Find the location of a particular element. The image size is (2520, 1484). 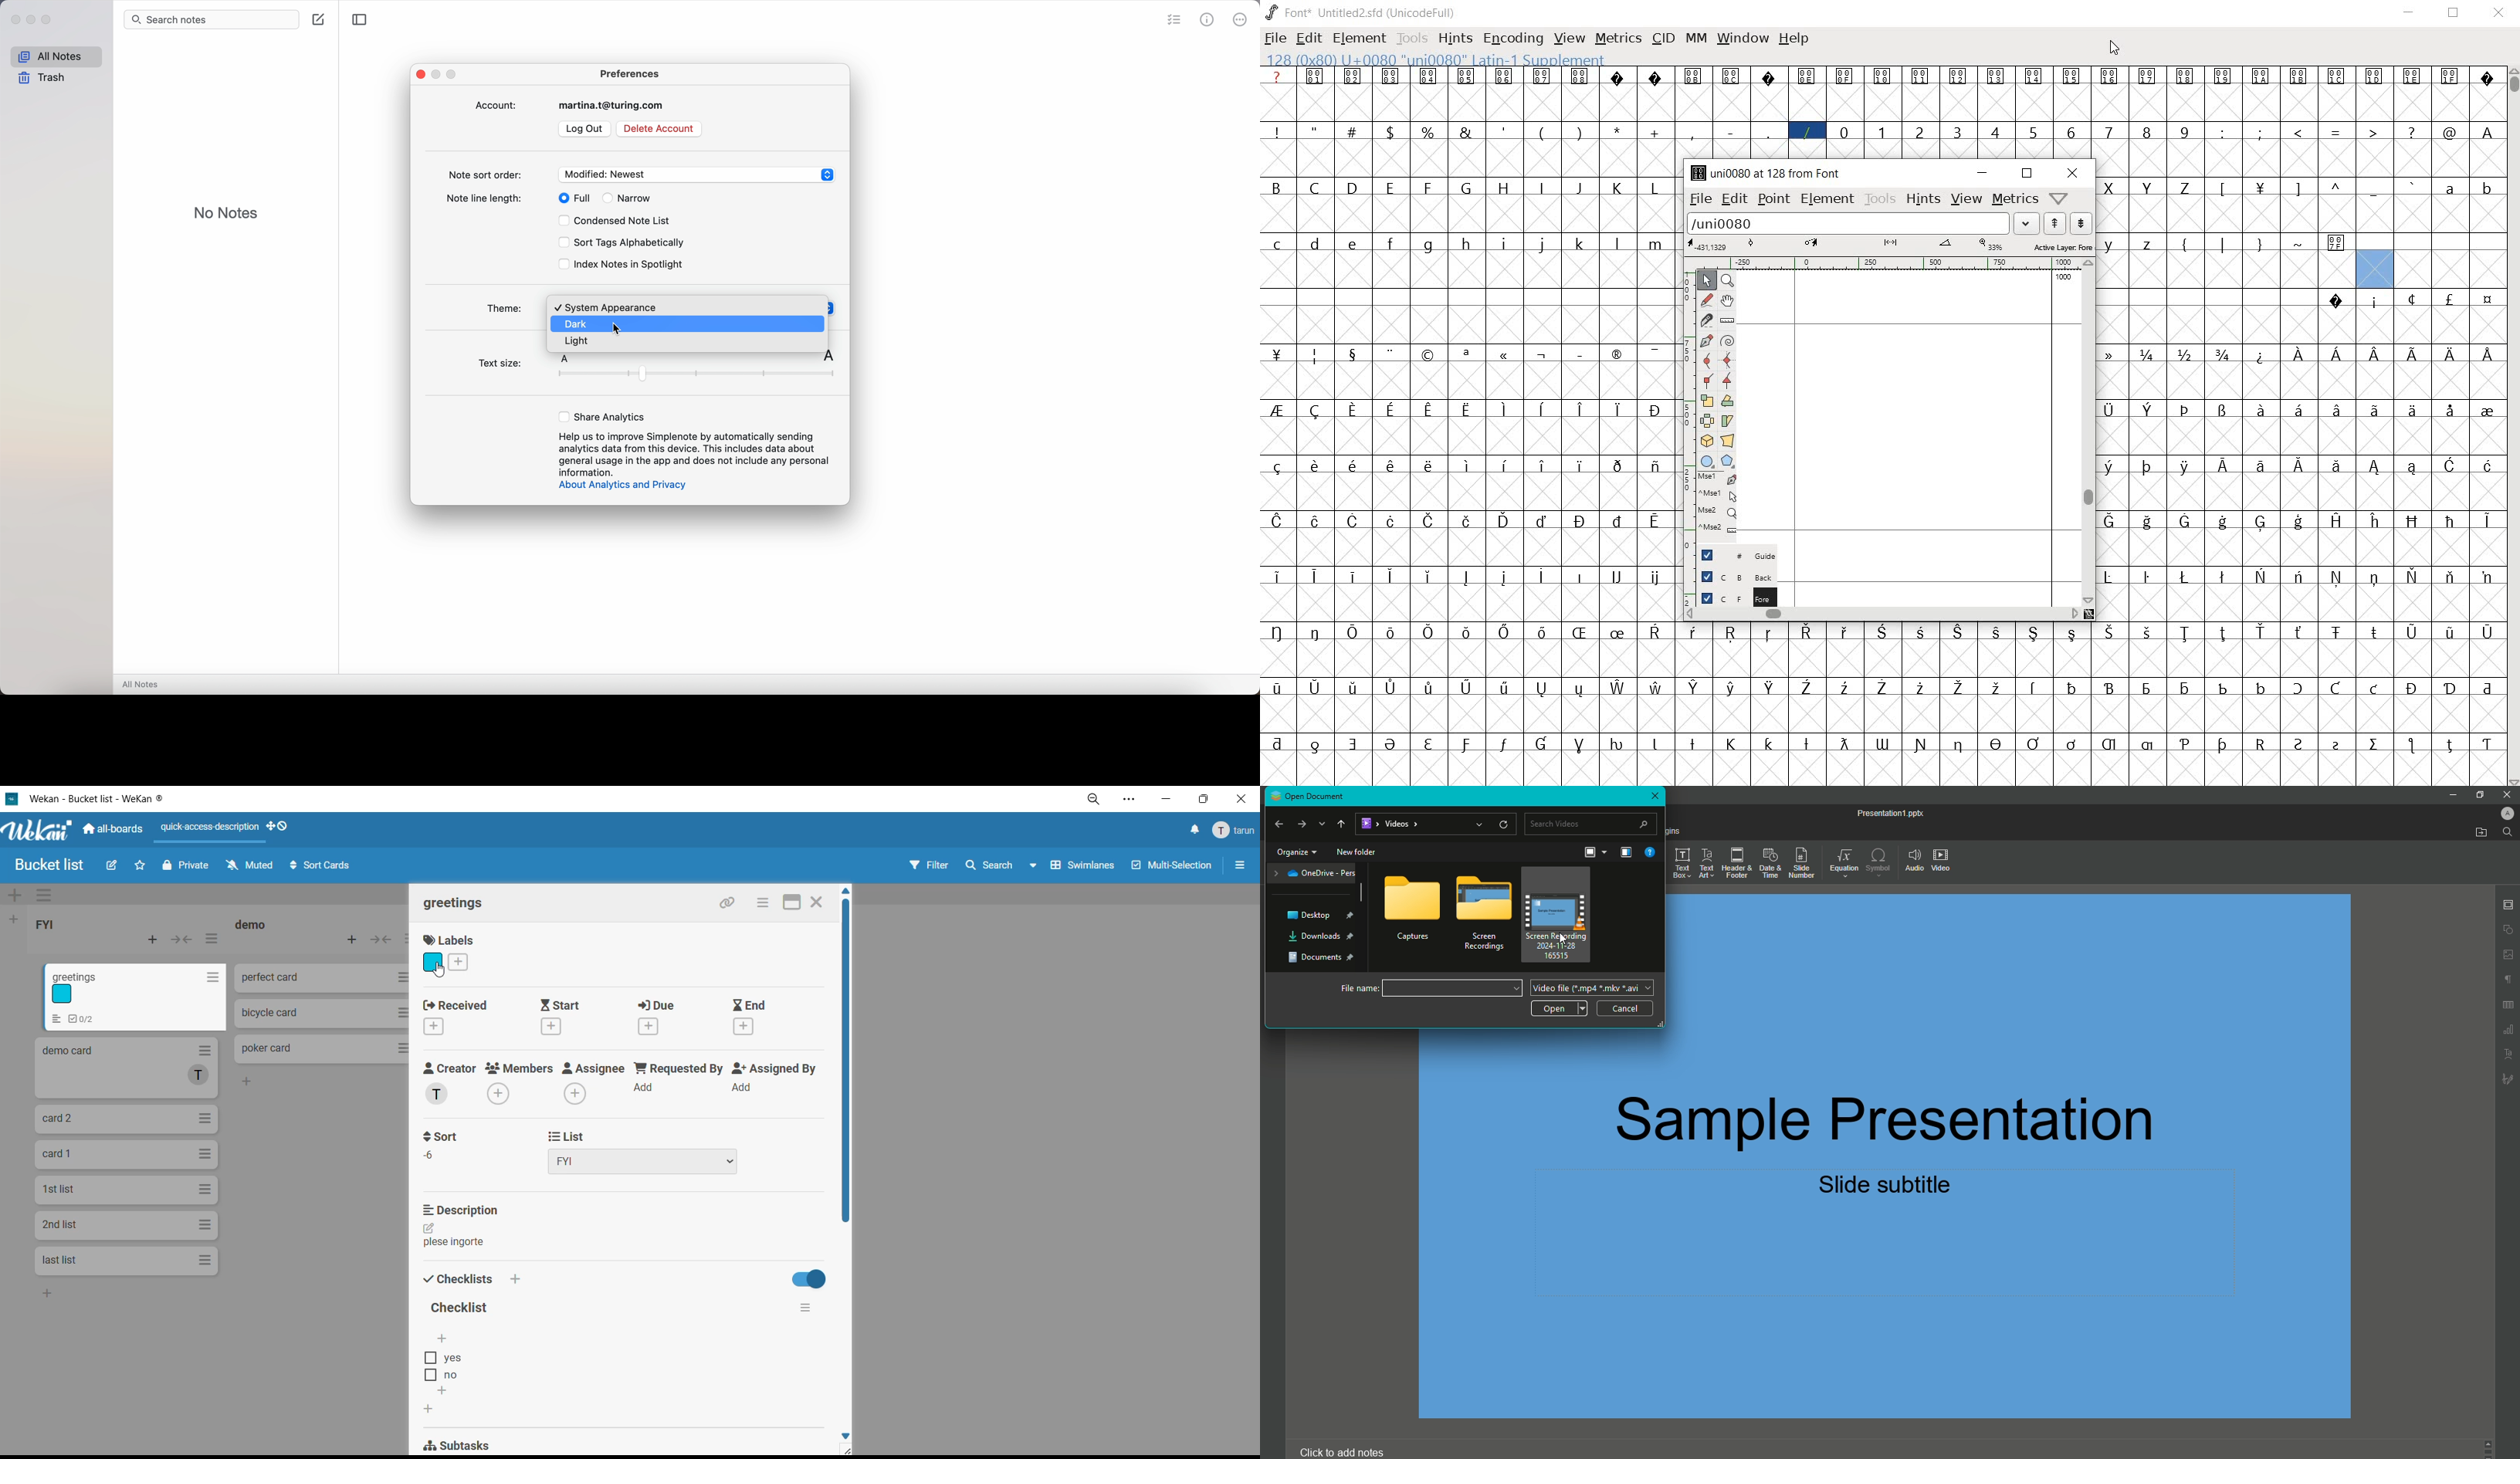

checklist options is located at coordinates (443, 1367).